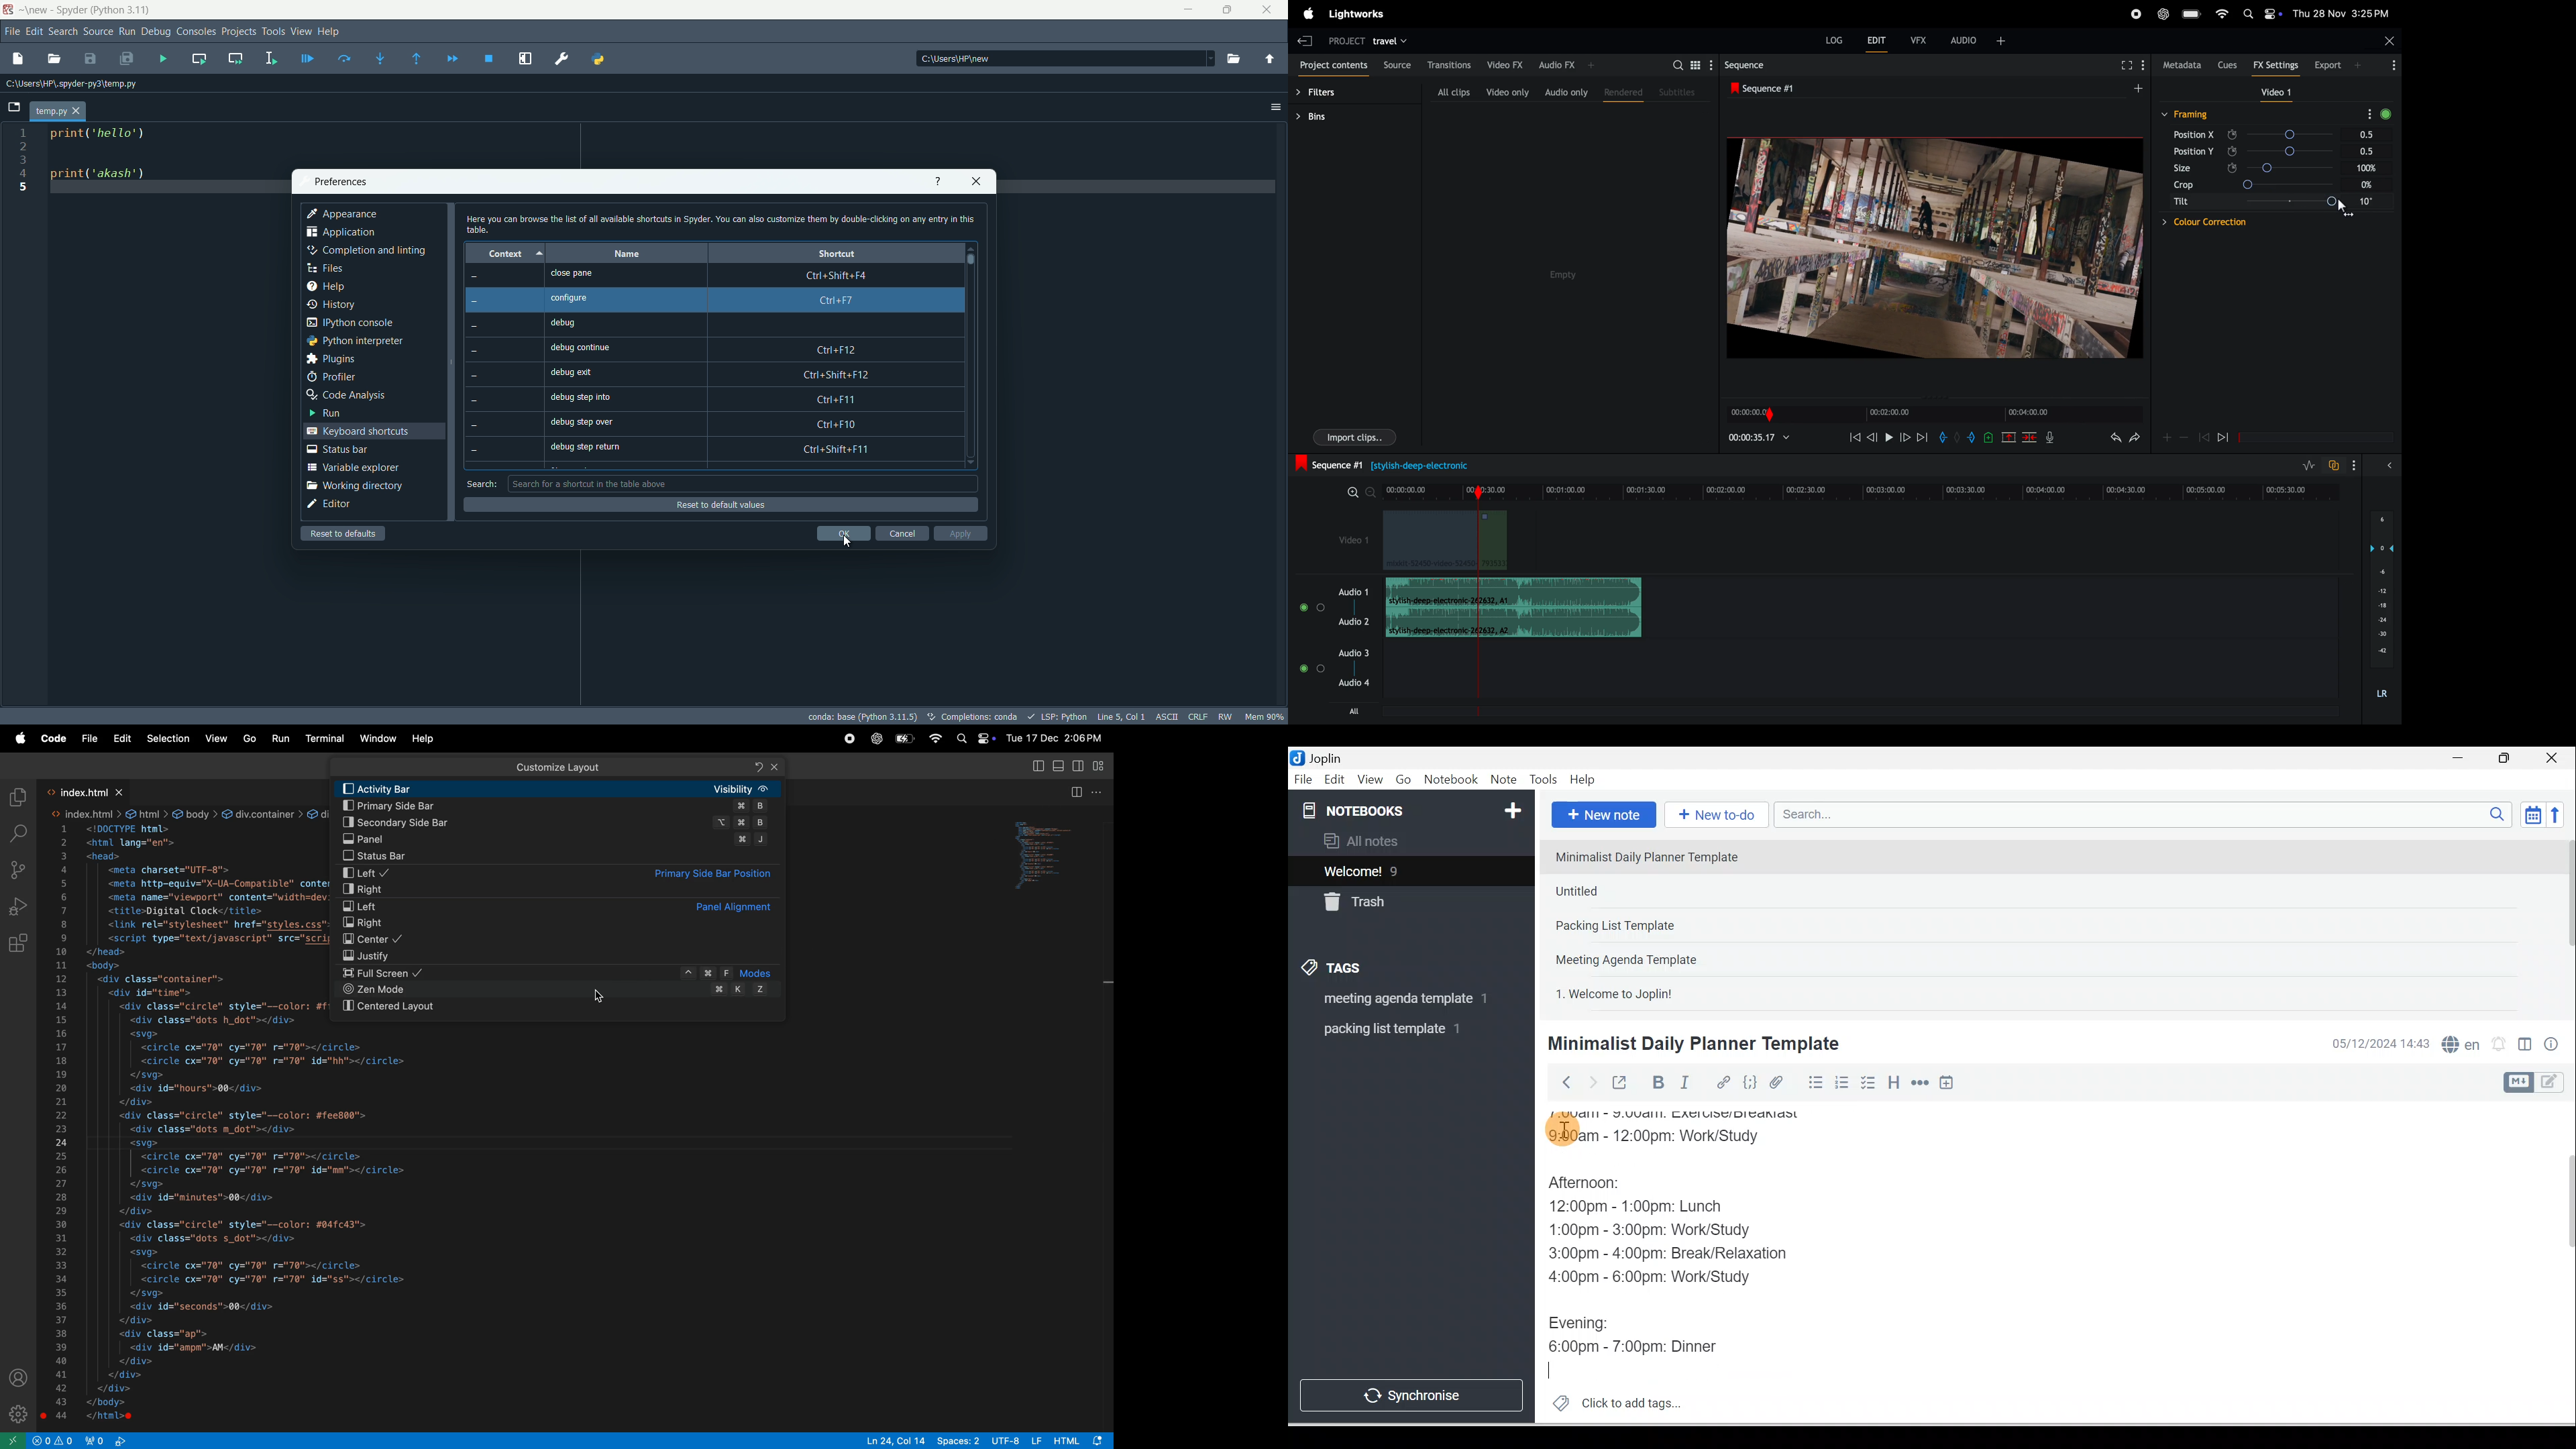  I want to click on python path manager, so click(600, 58).